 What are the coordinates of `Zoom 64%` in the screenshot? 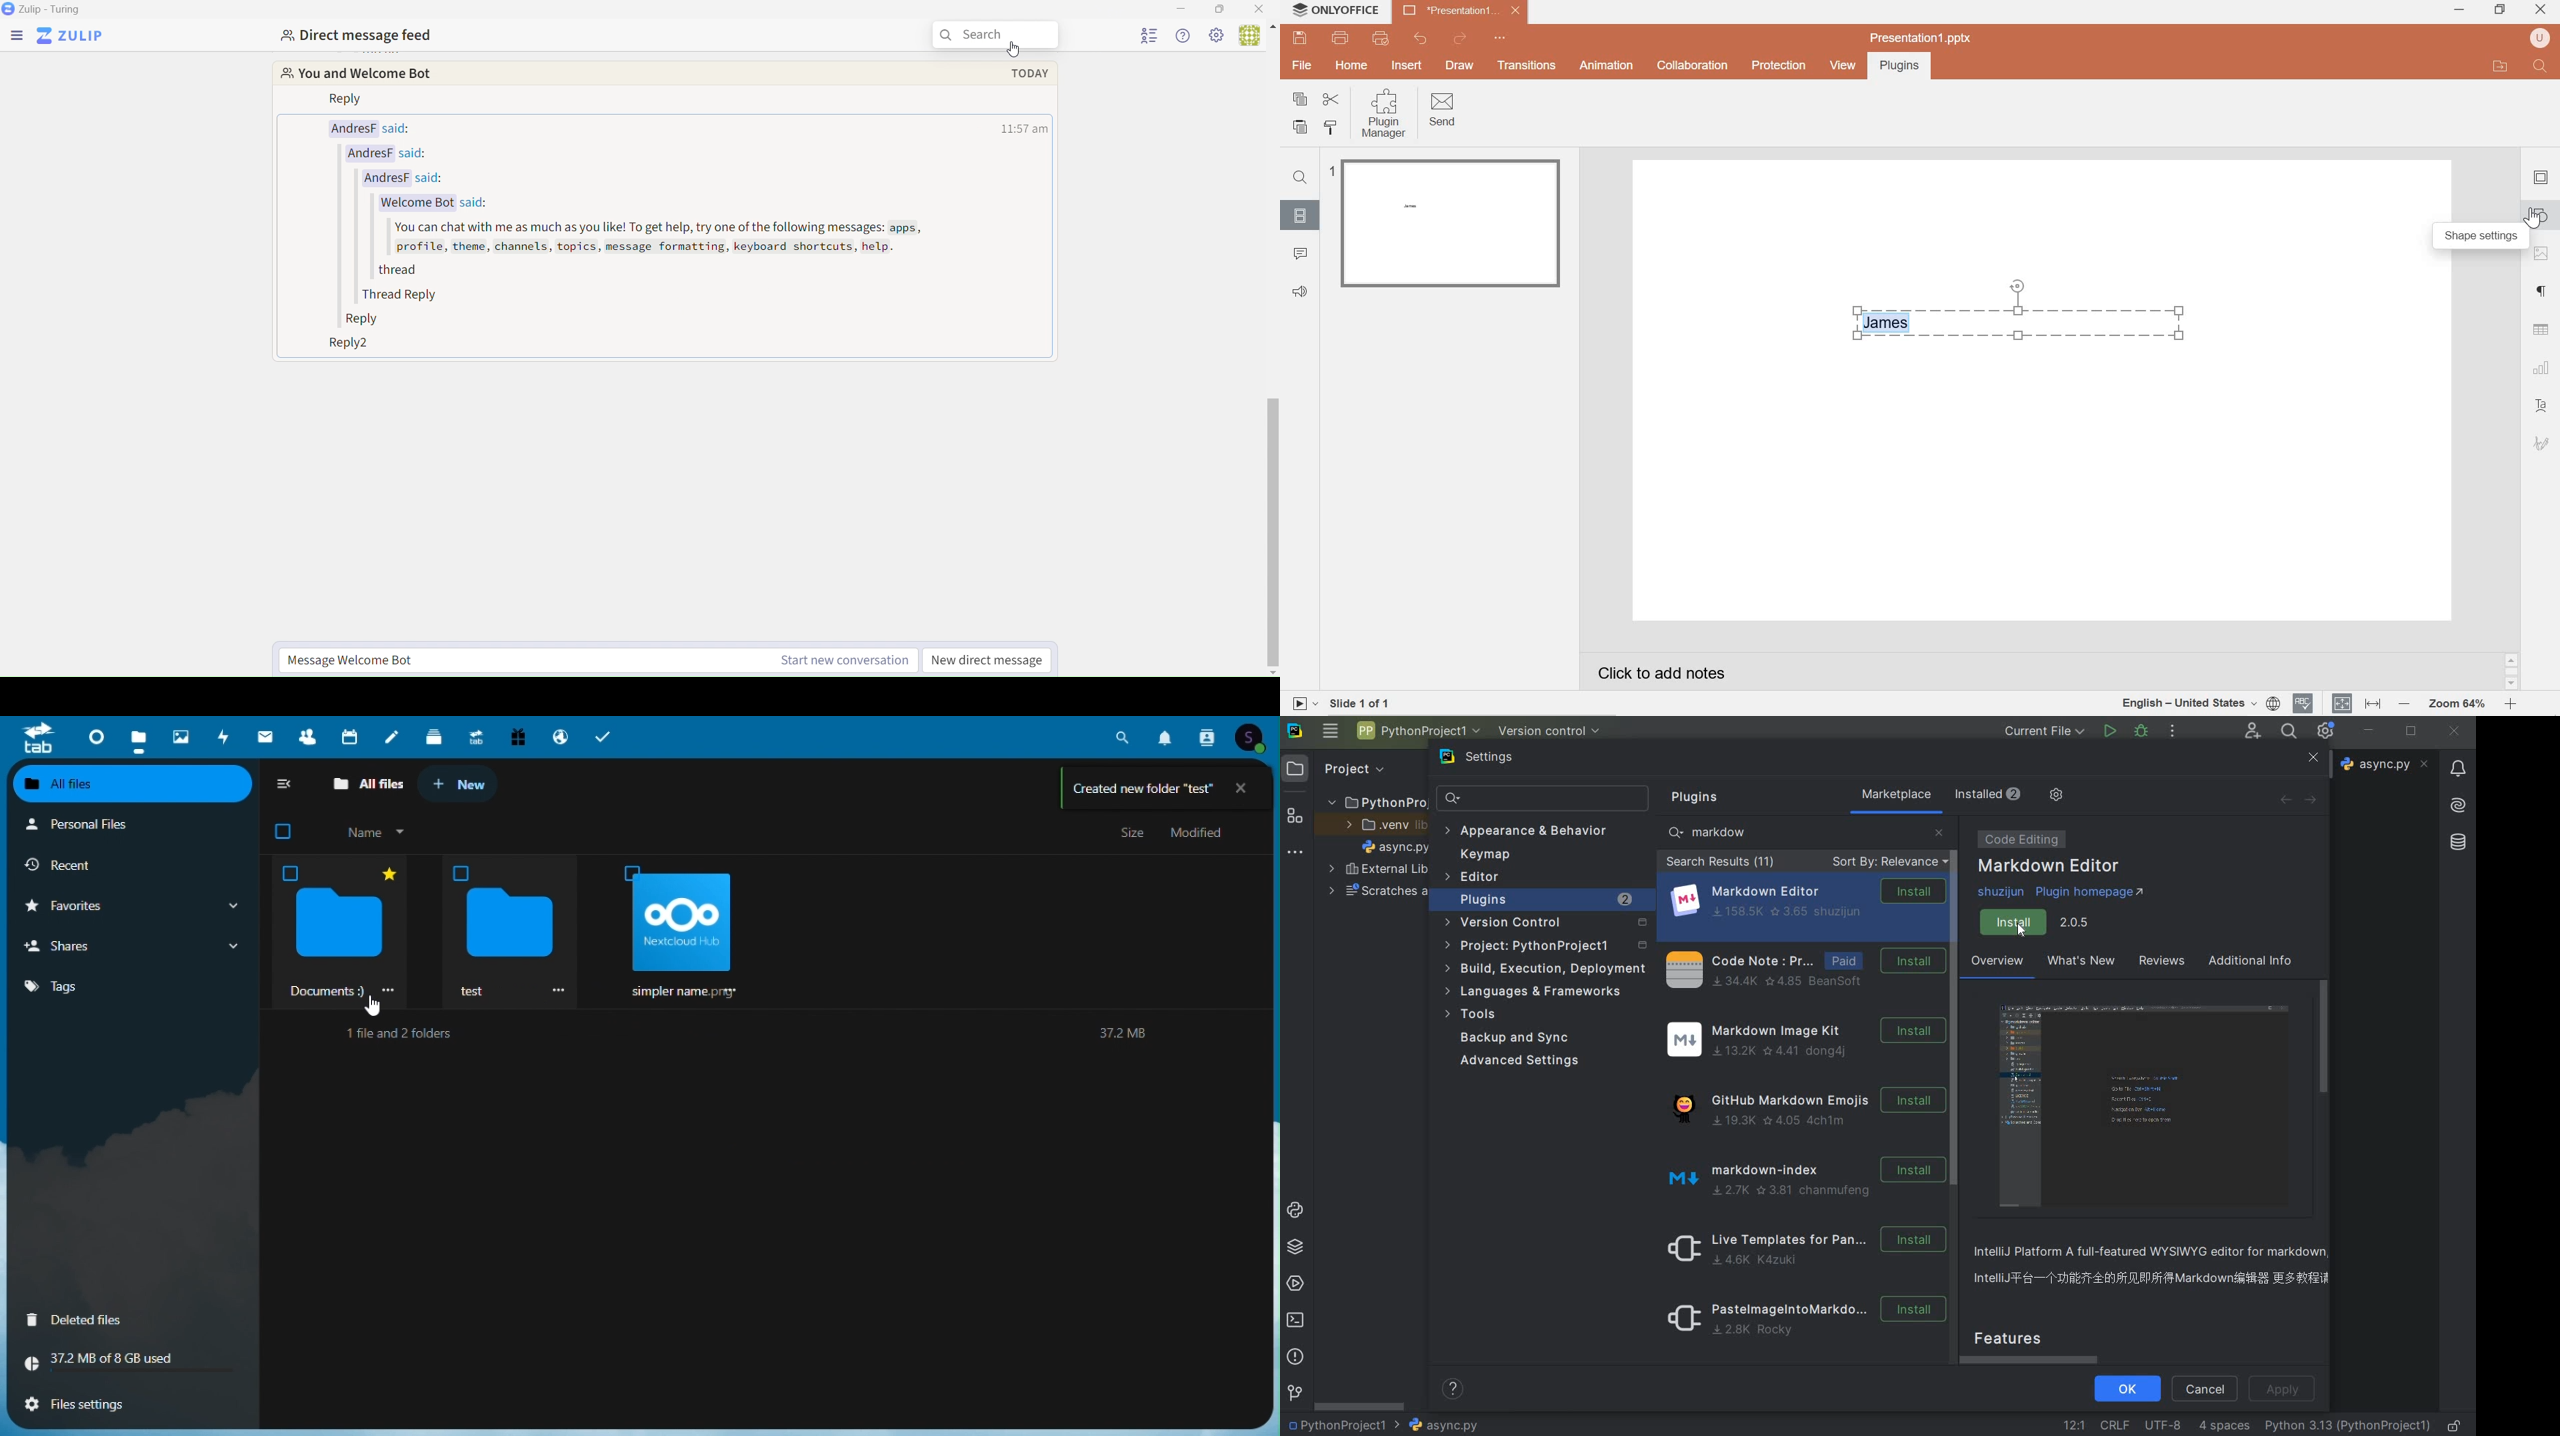 It's located at (2455, 703).